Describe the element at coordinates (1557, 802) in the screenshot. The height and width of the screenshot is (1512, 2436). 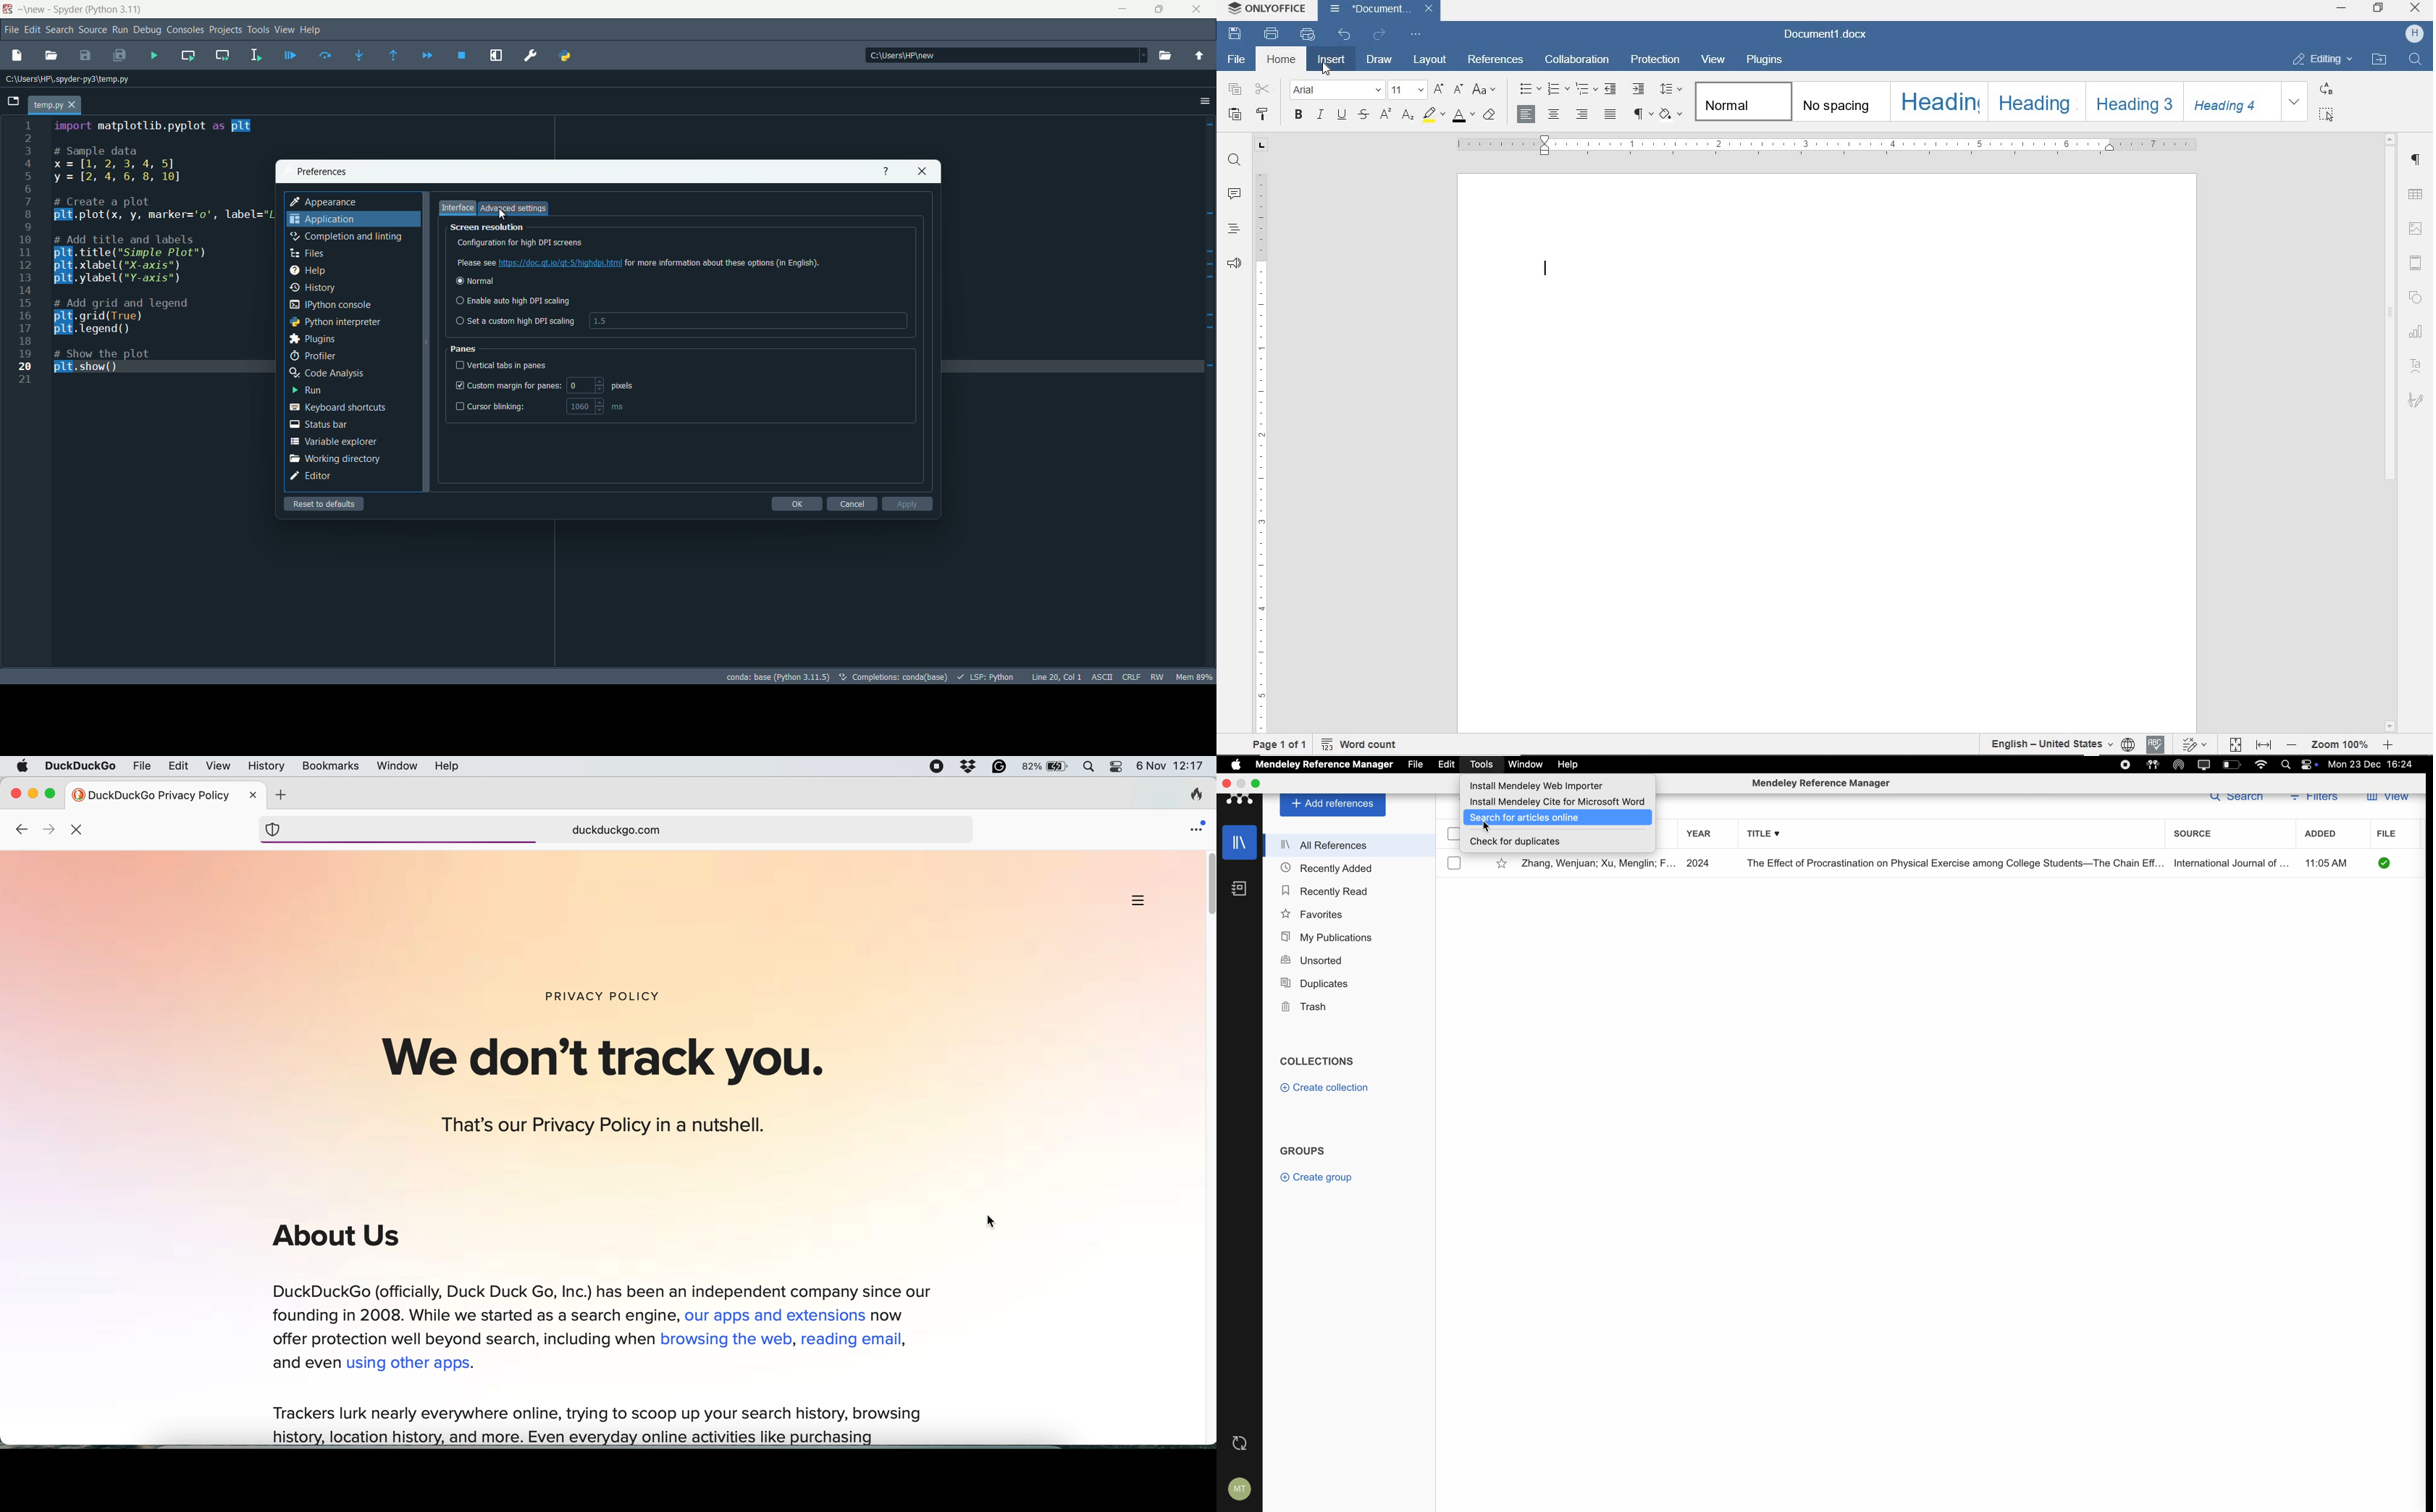
I see `install Mendeley cite for Microsoft word` at that location.